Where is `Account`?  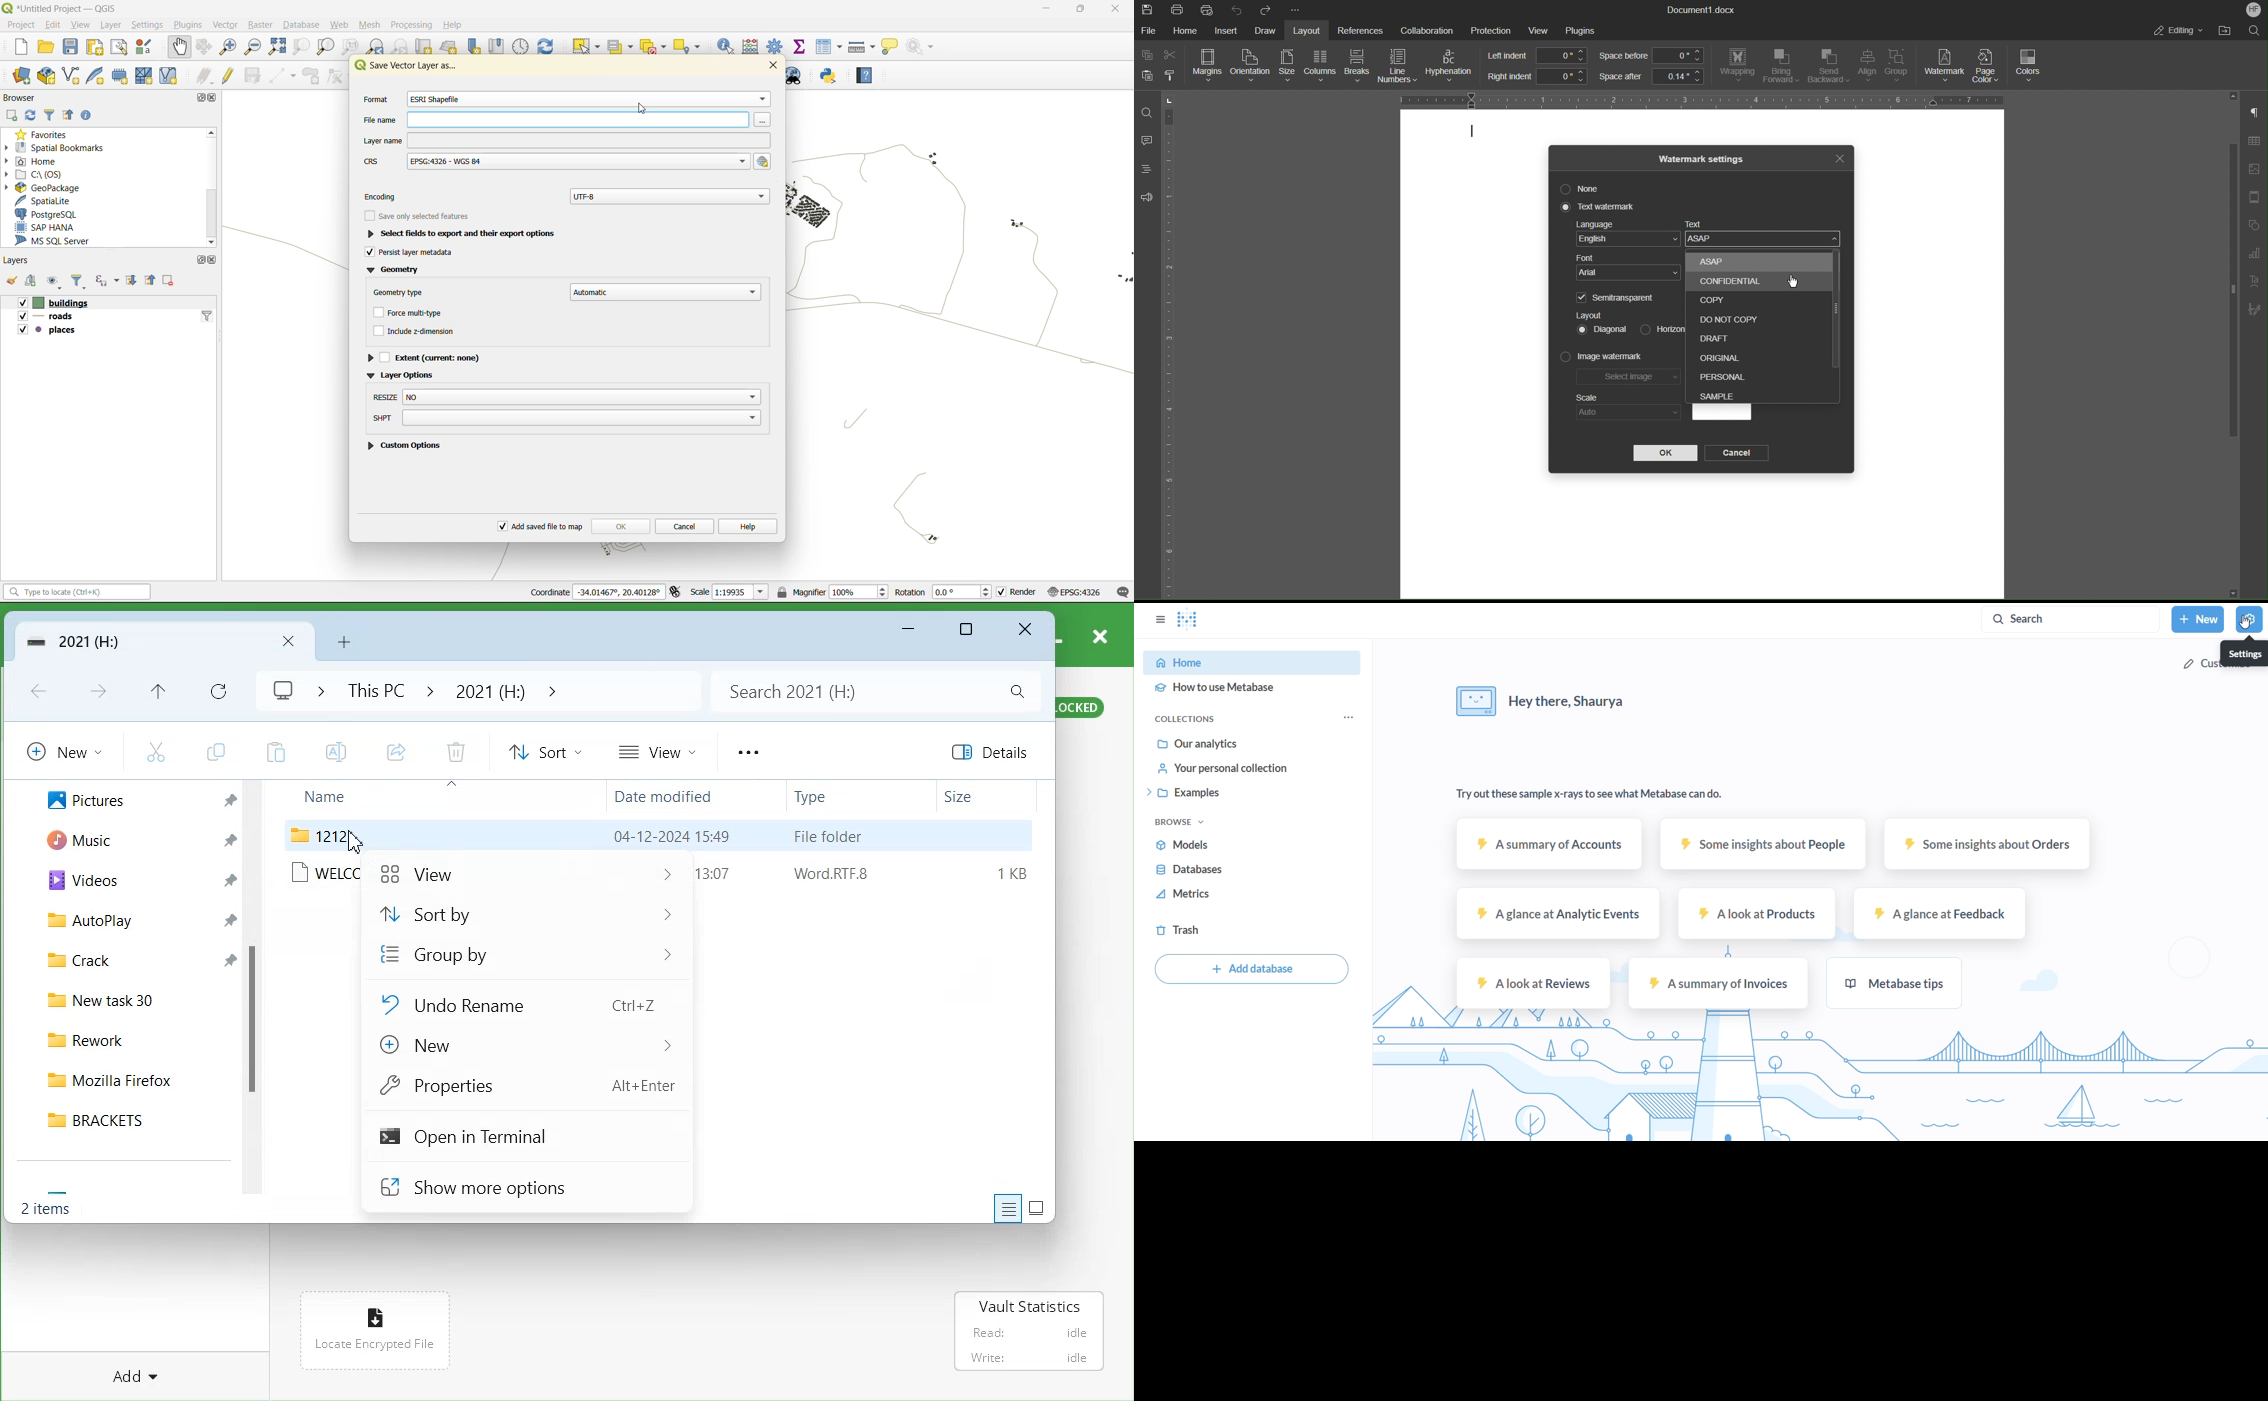 Account is located at coordinates (2254, 9).